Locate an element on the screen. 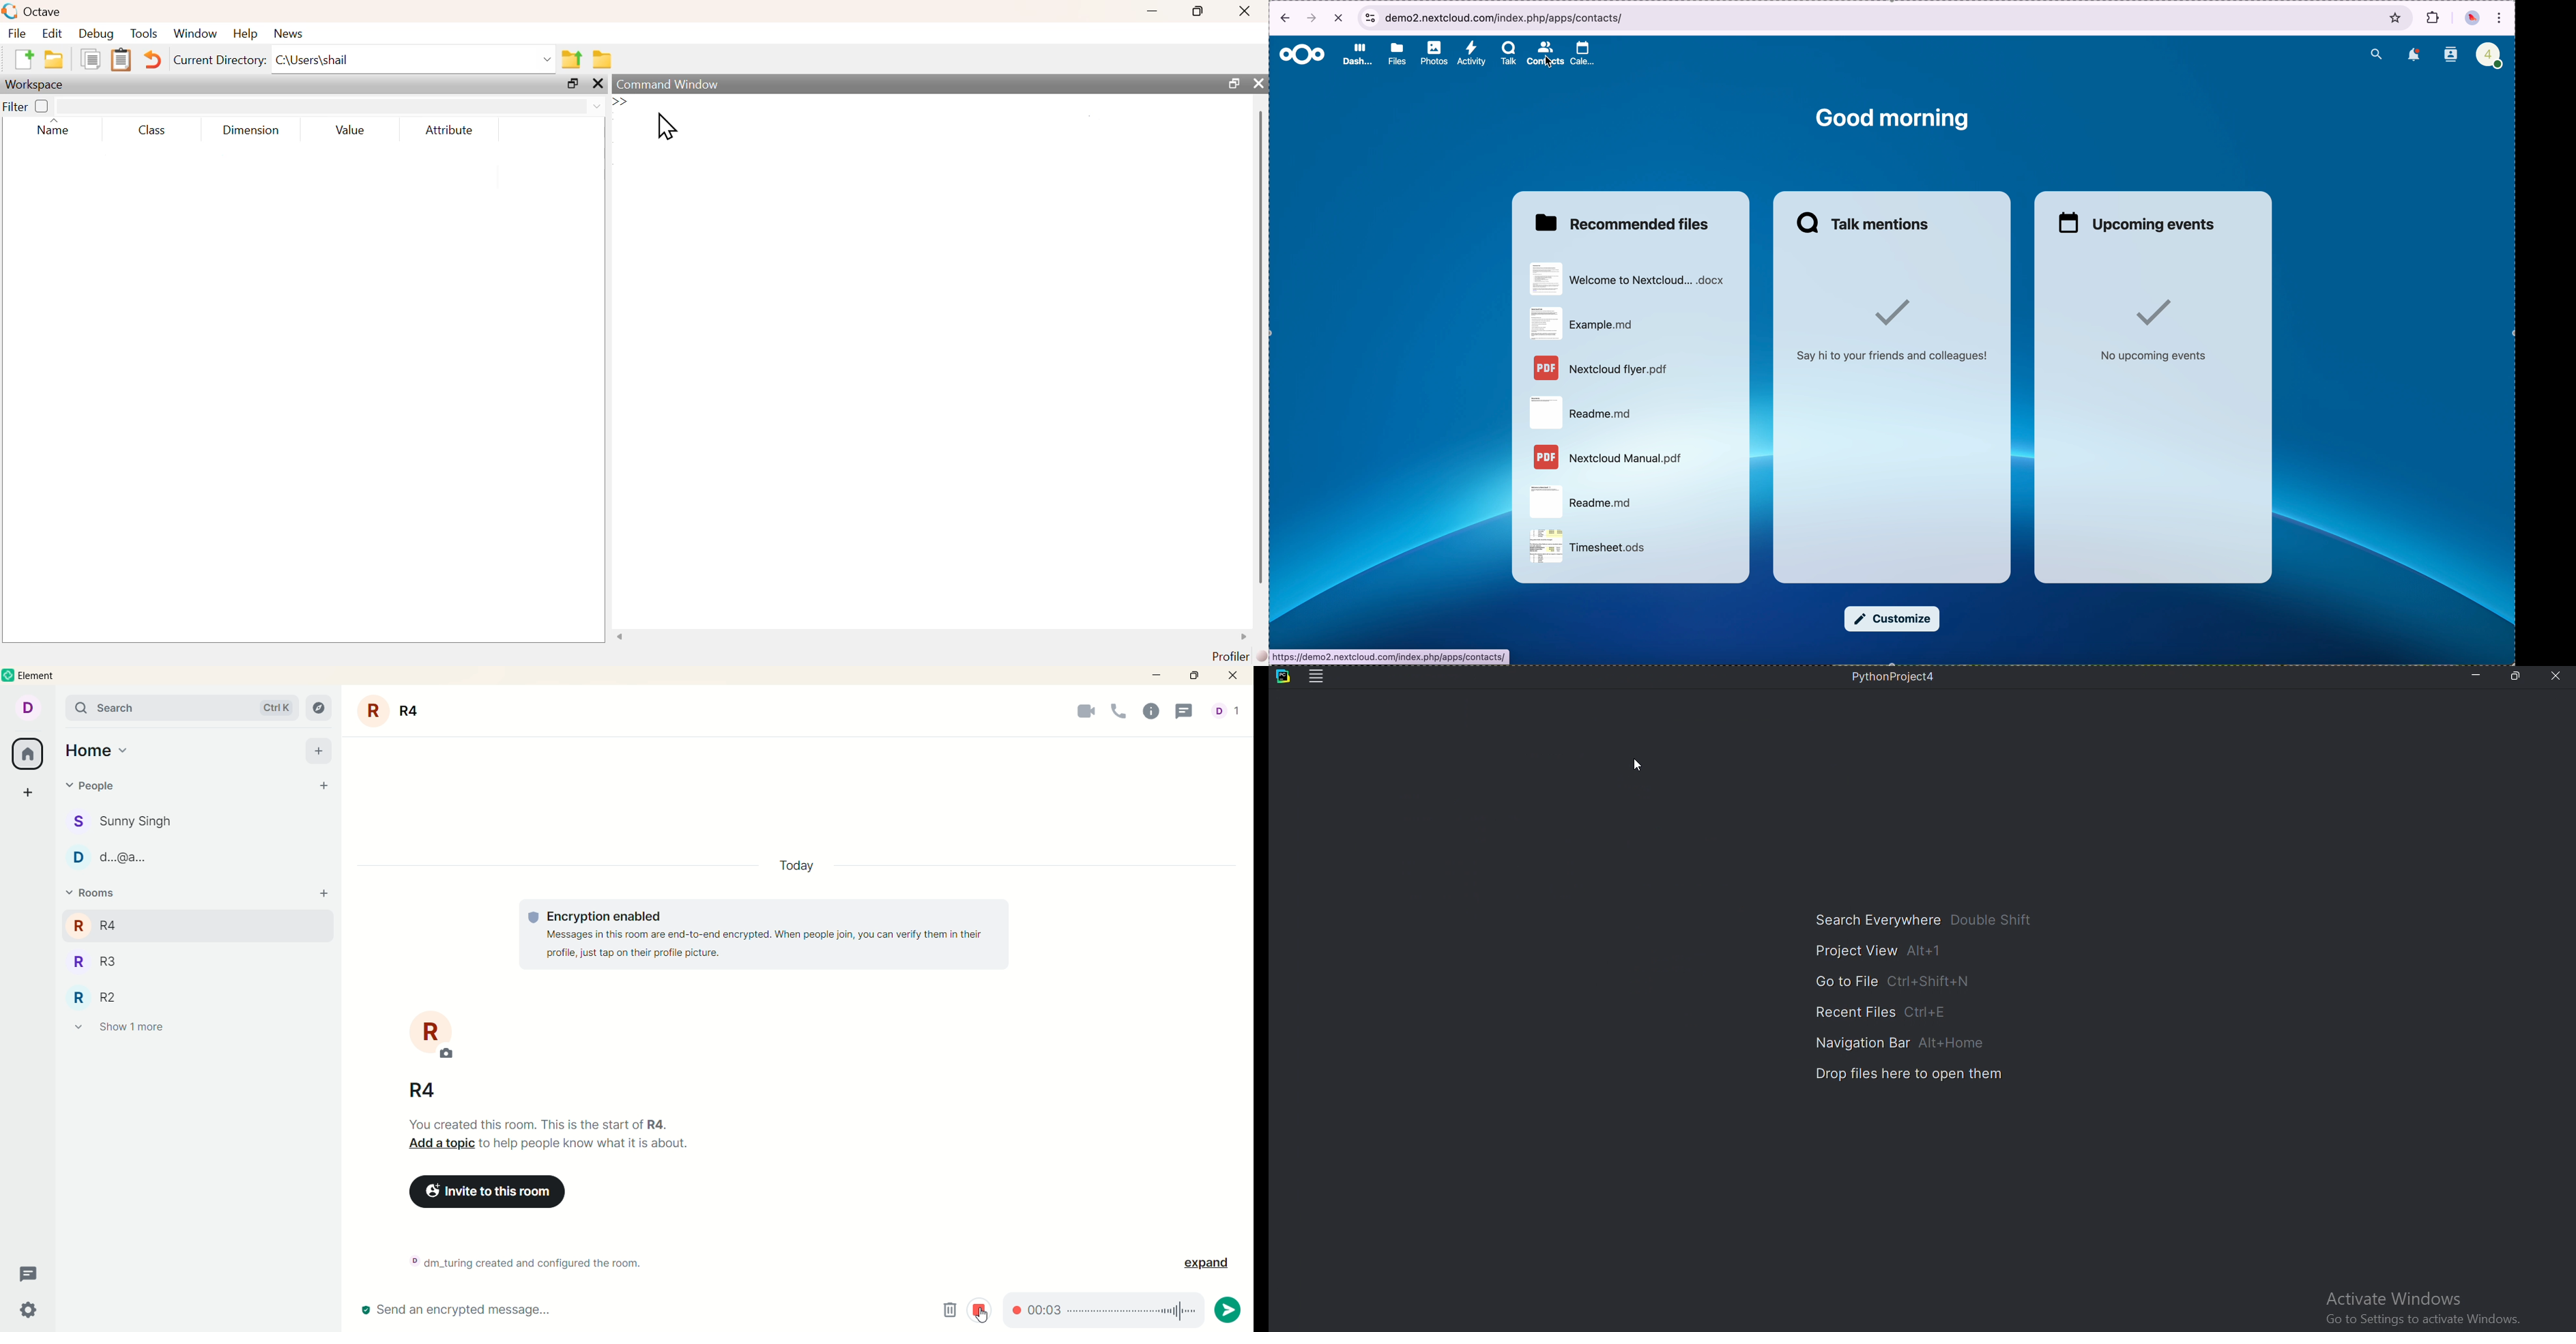 This screenshot has width=2576, height=1344. maximize is located at coordinates (1231, 83).